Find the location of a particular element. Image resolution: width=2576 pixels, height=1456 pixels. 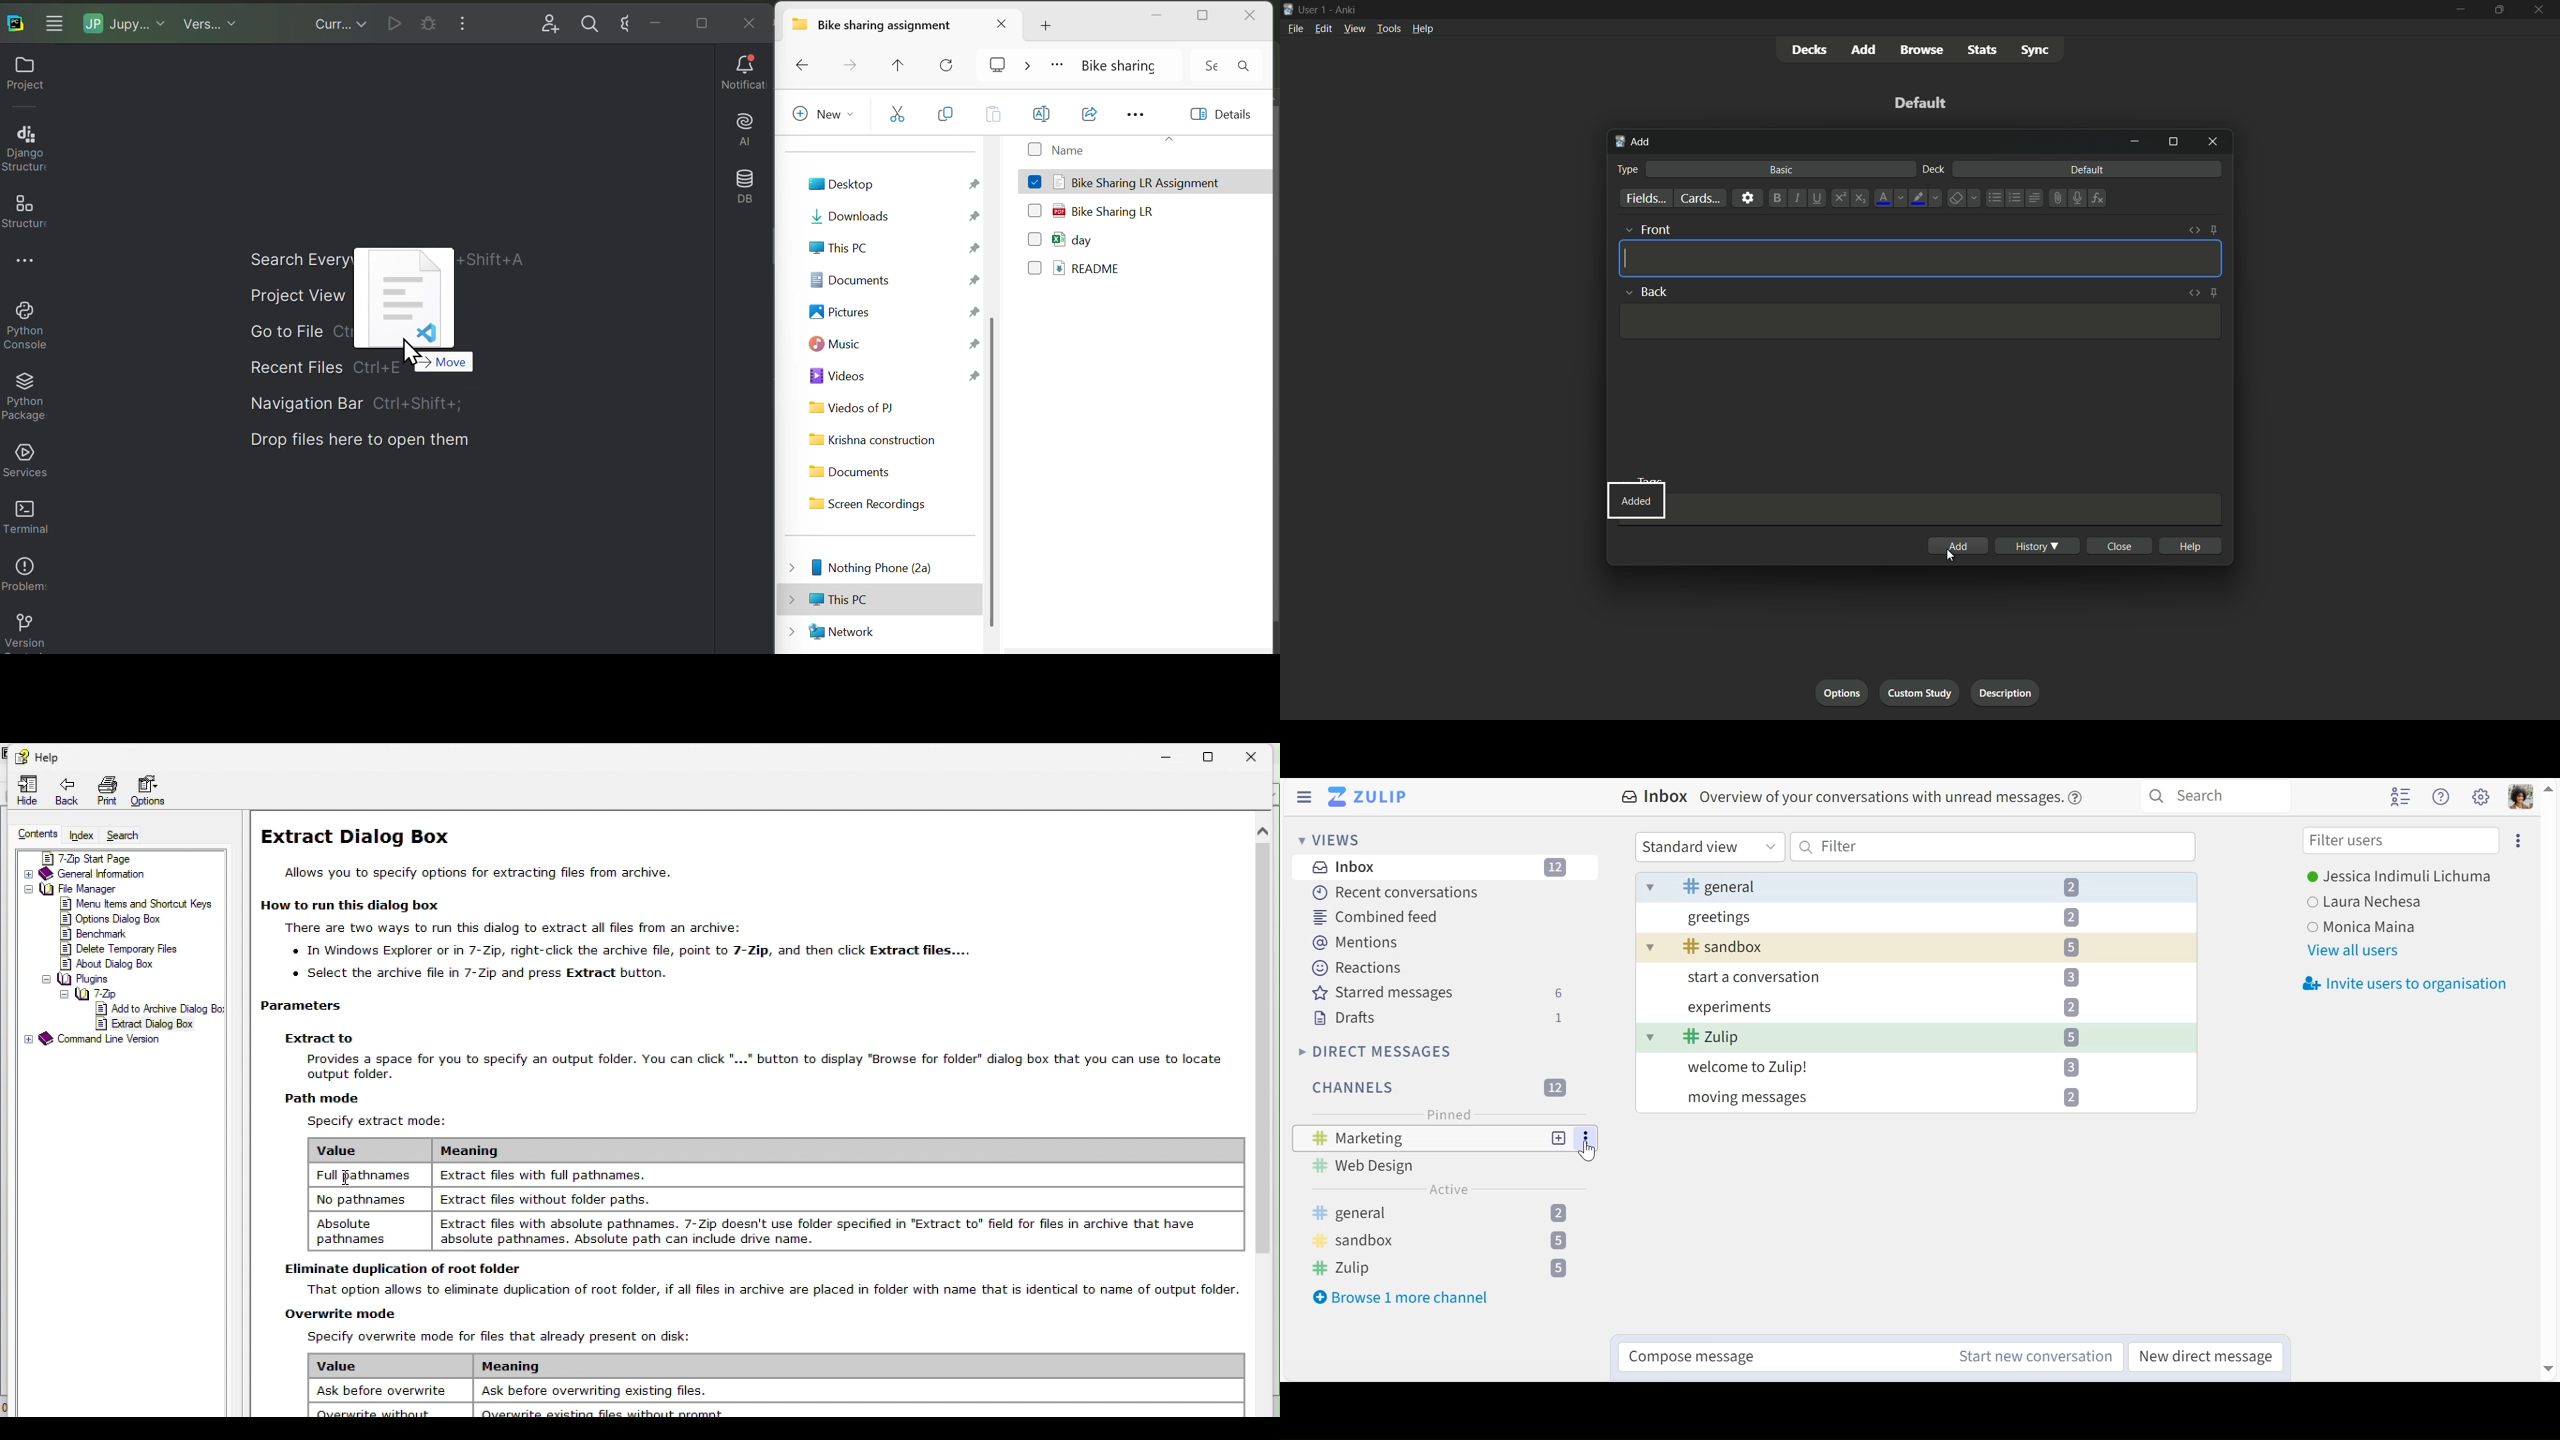

Mentions is located at coordinates (1353, 941).